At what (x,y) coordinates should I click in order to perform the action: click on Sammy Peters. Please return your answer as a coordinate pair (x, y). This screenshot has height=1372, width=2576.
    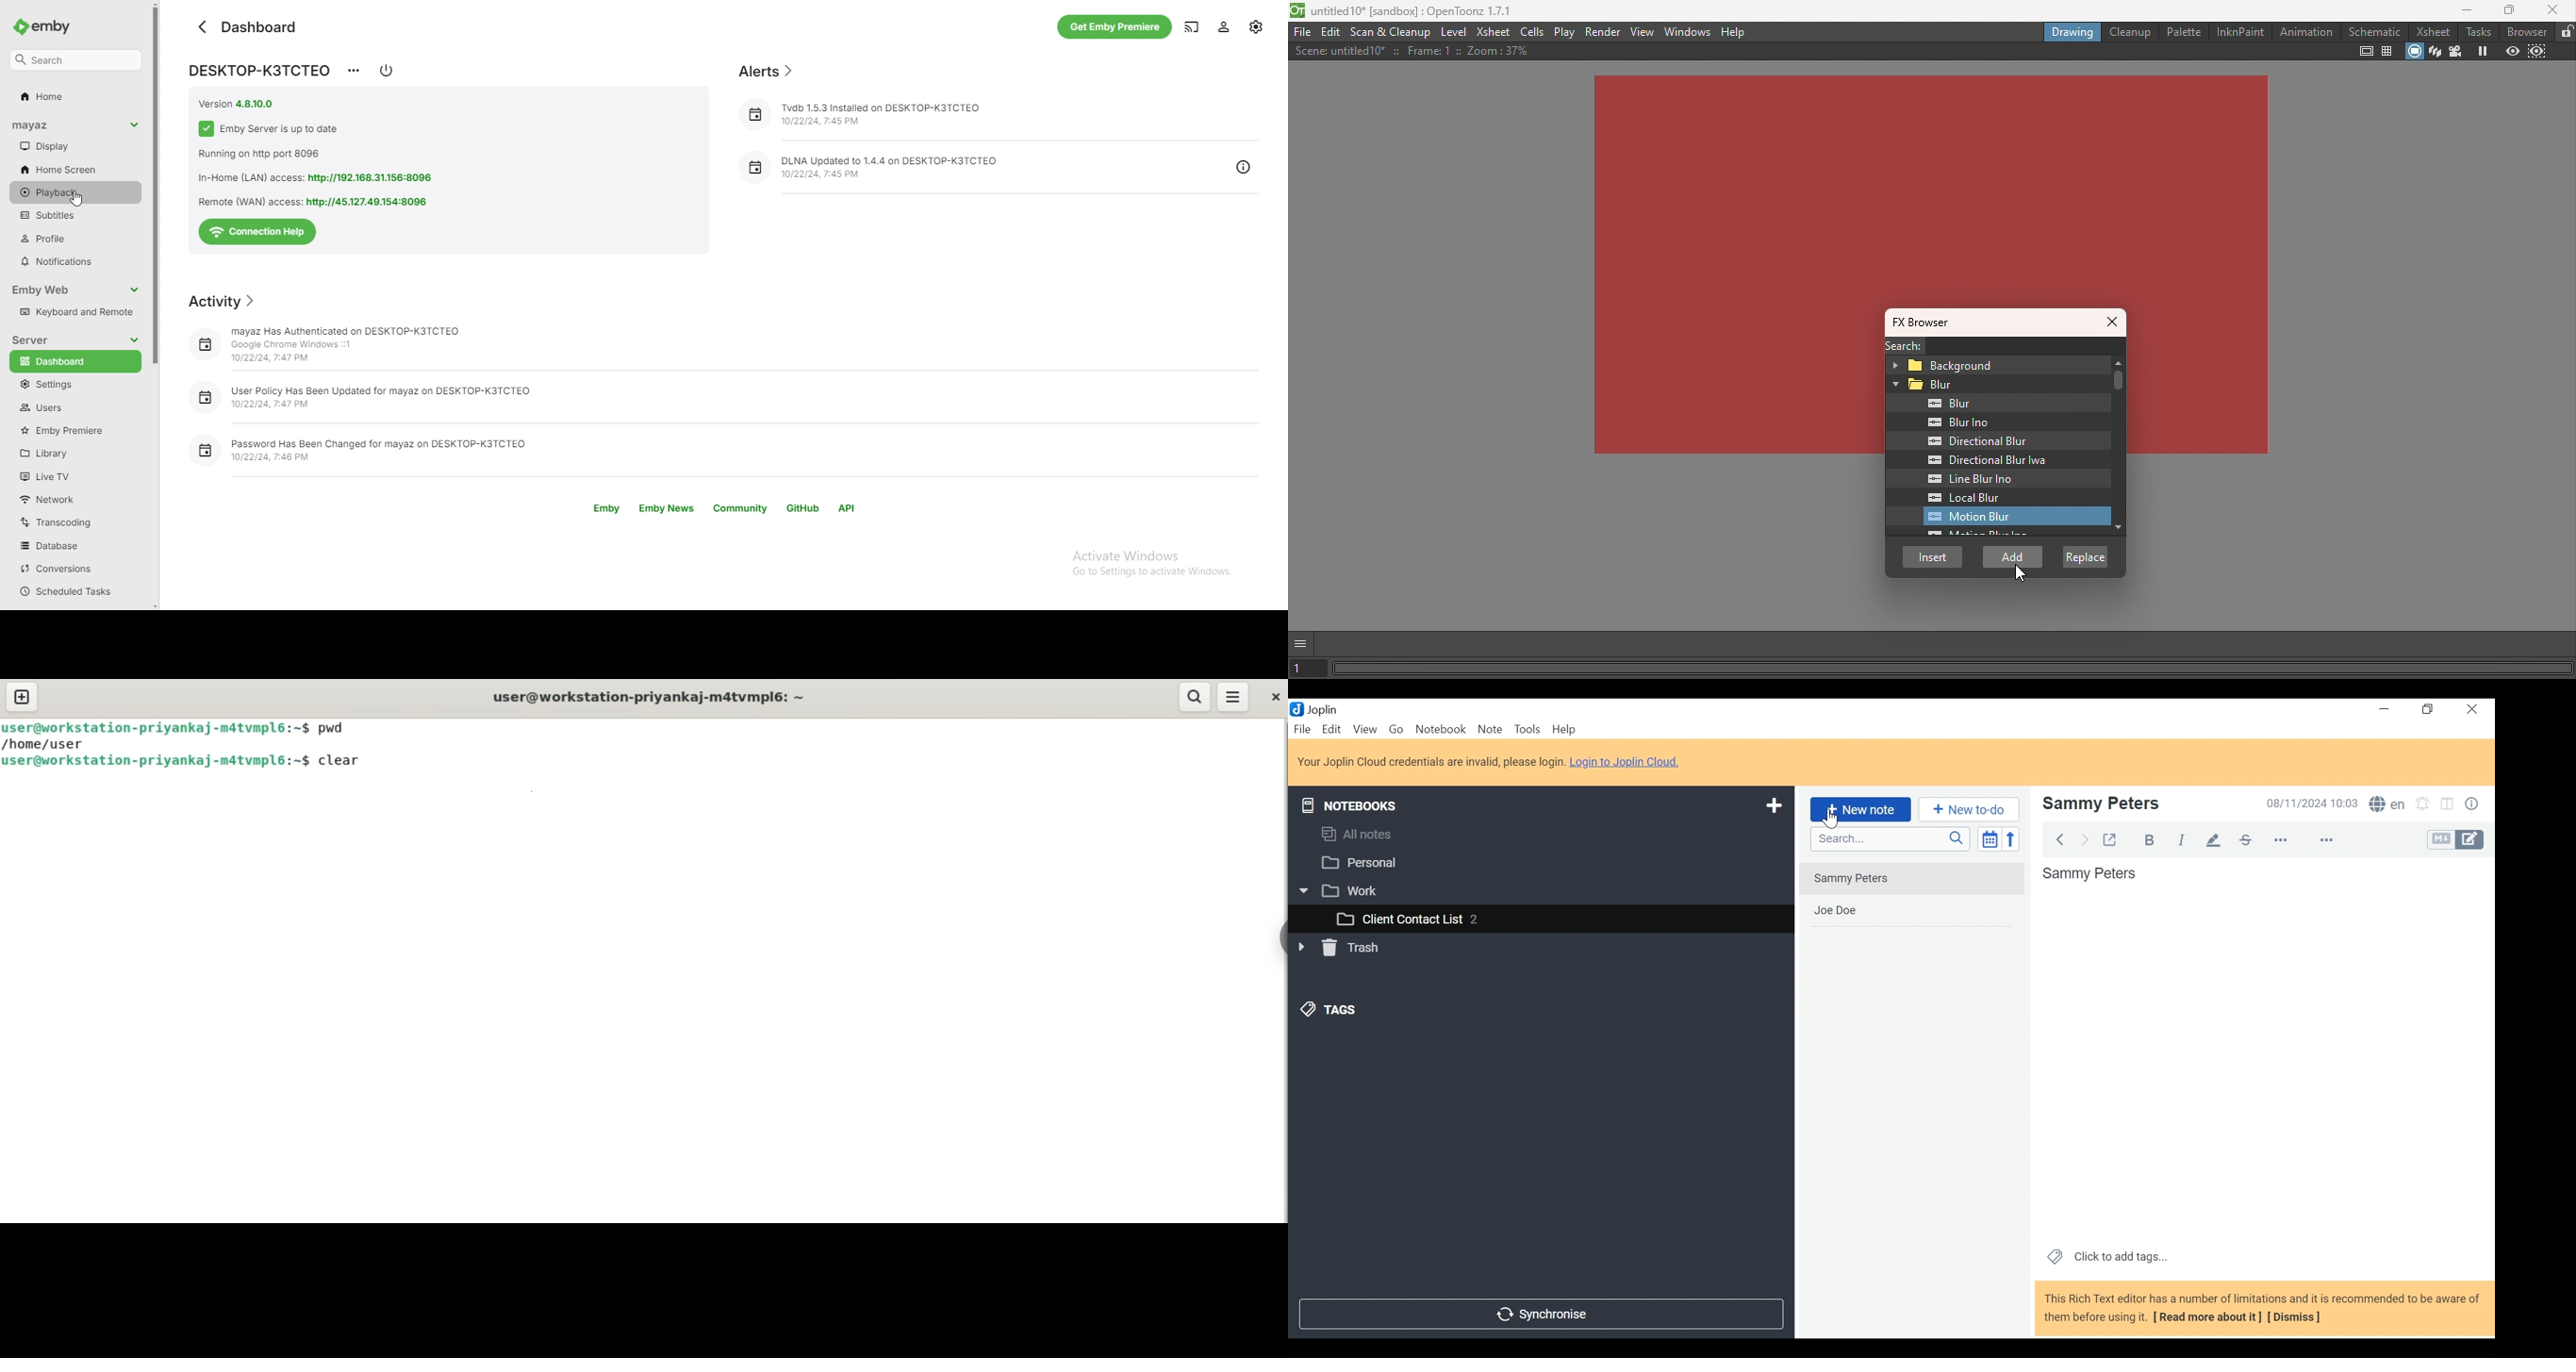
    Looking at the image, I should click on (2262, 1051).